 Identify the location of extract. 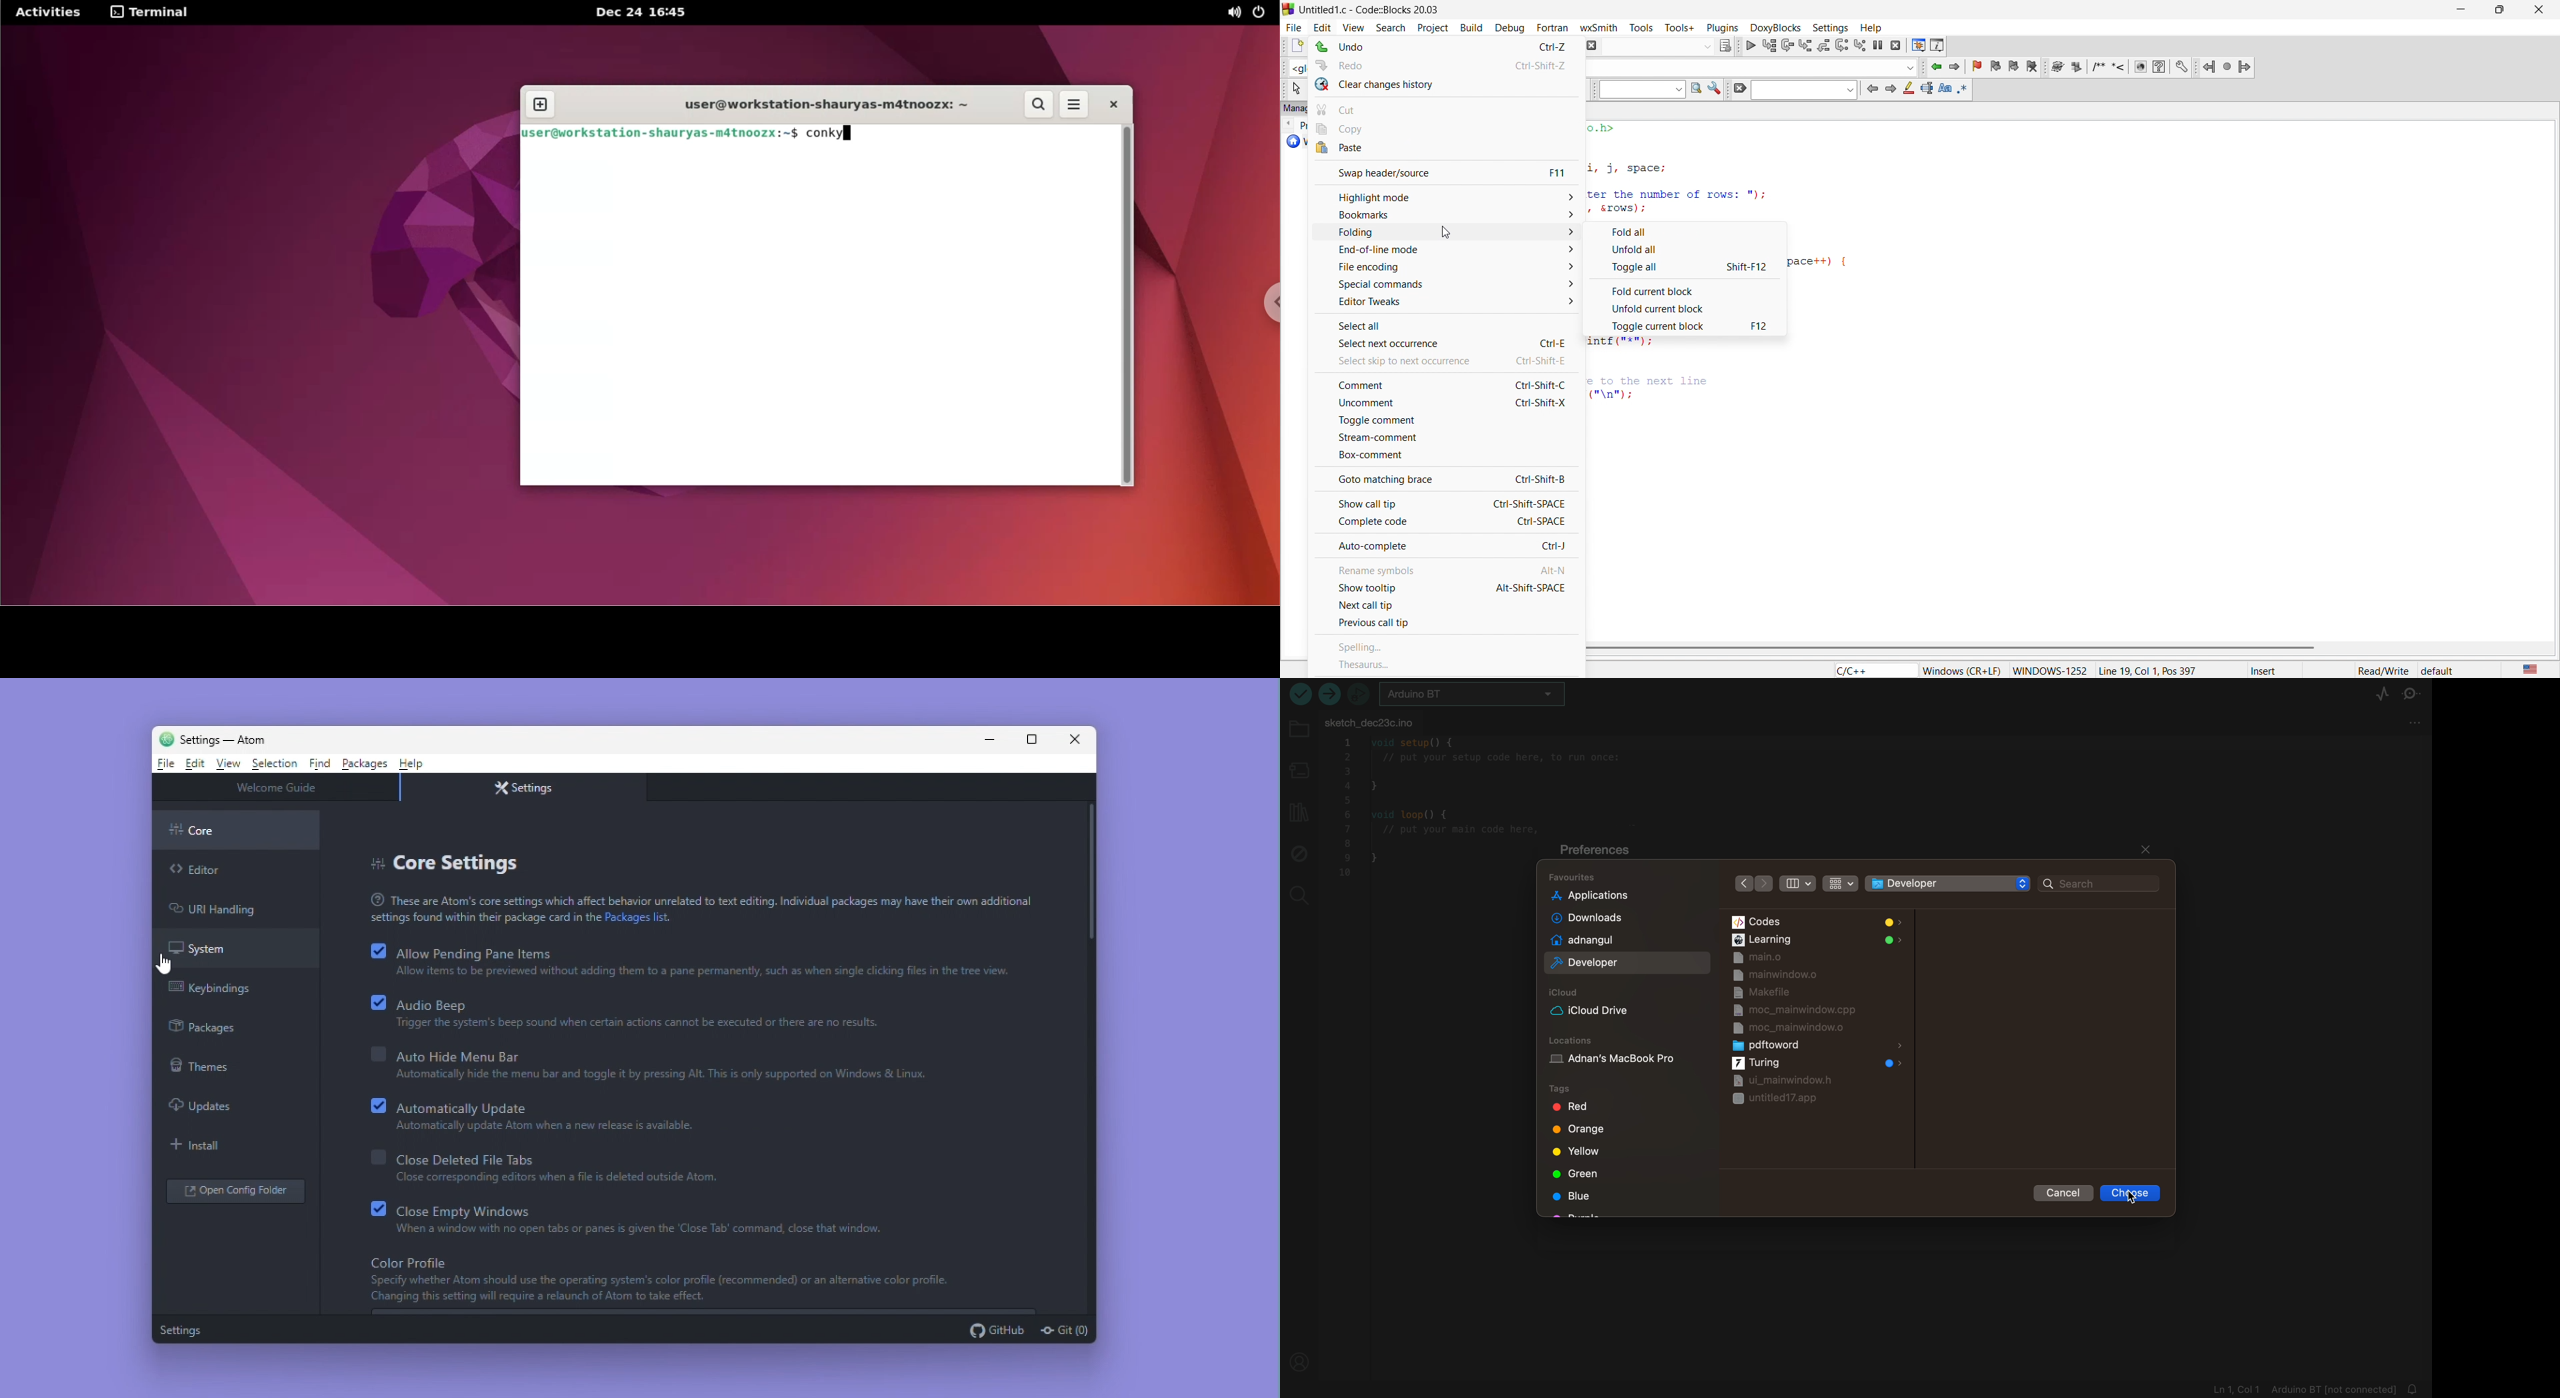
(2077, 68).